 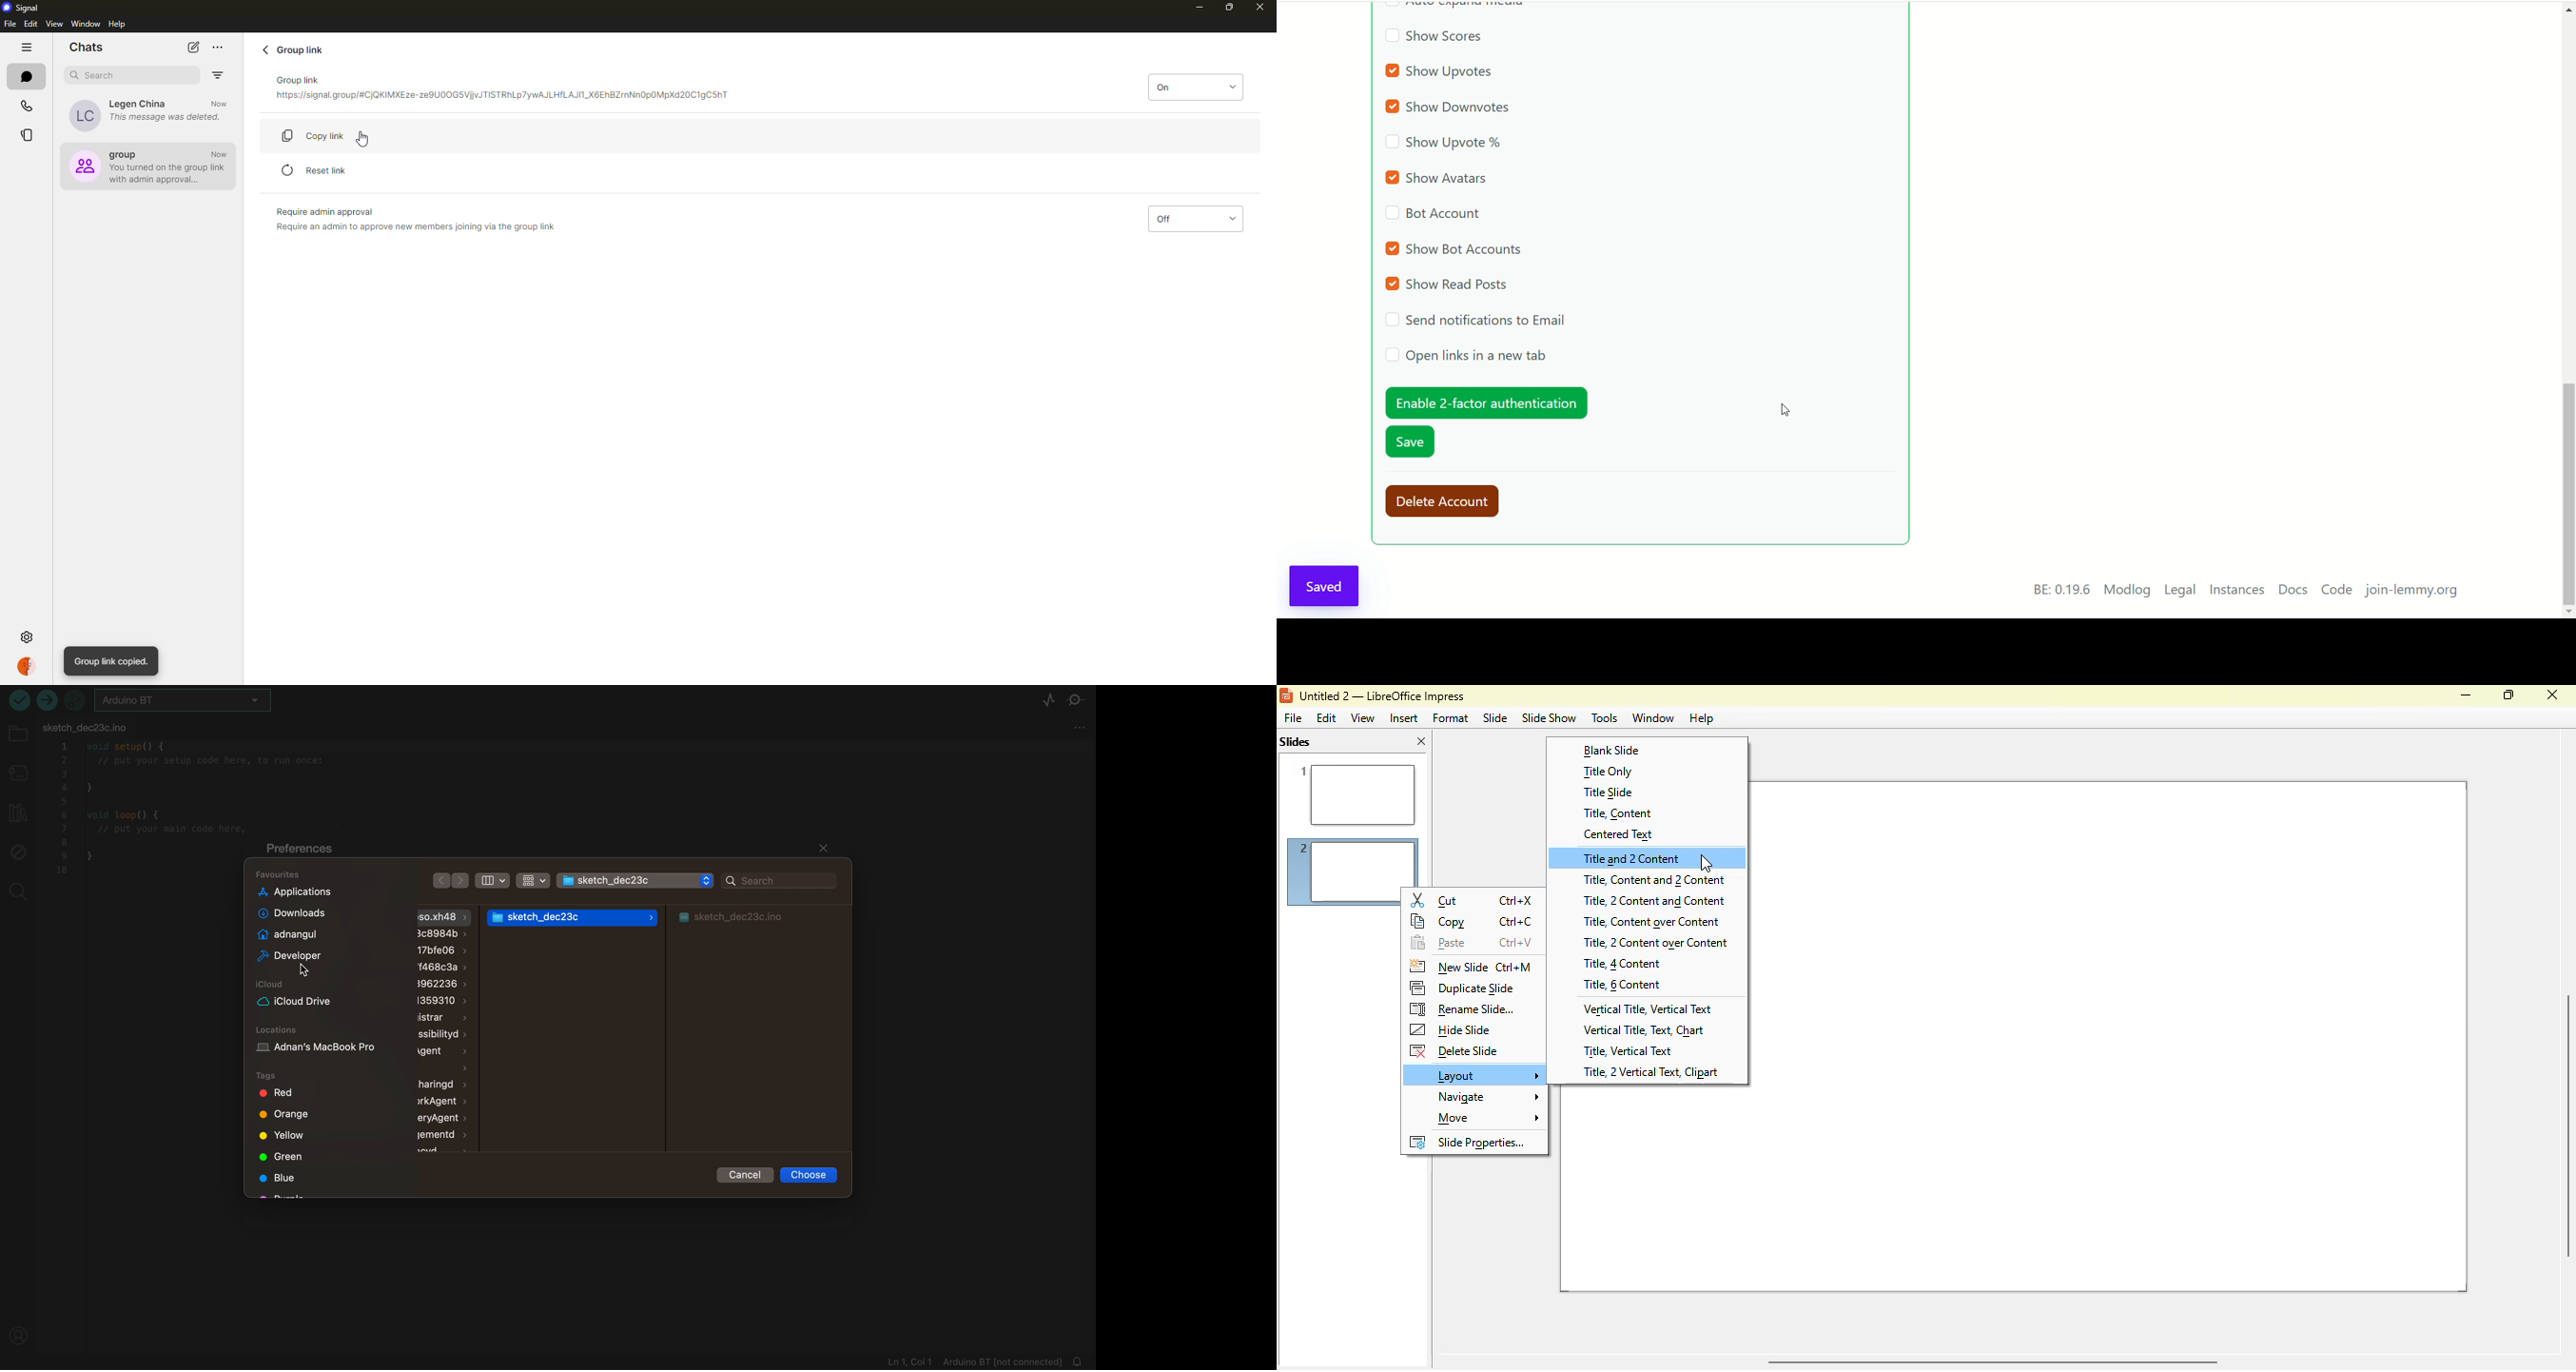 I want to click on INSTANCES, so click(x=2240, y=592).